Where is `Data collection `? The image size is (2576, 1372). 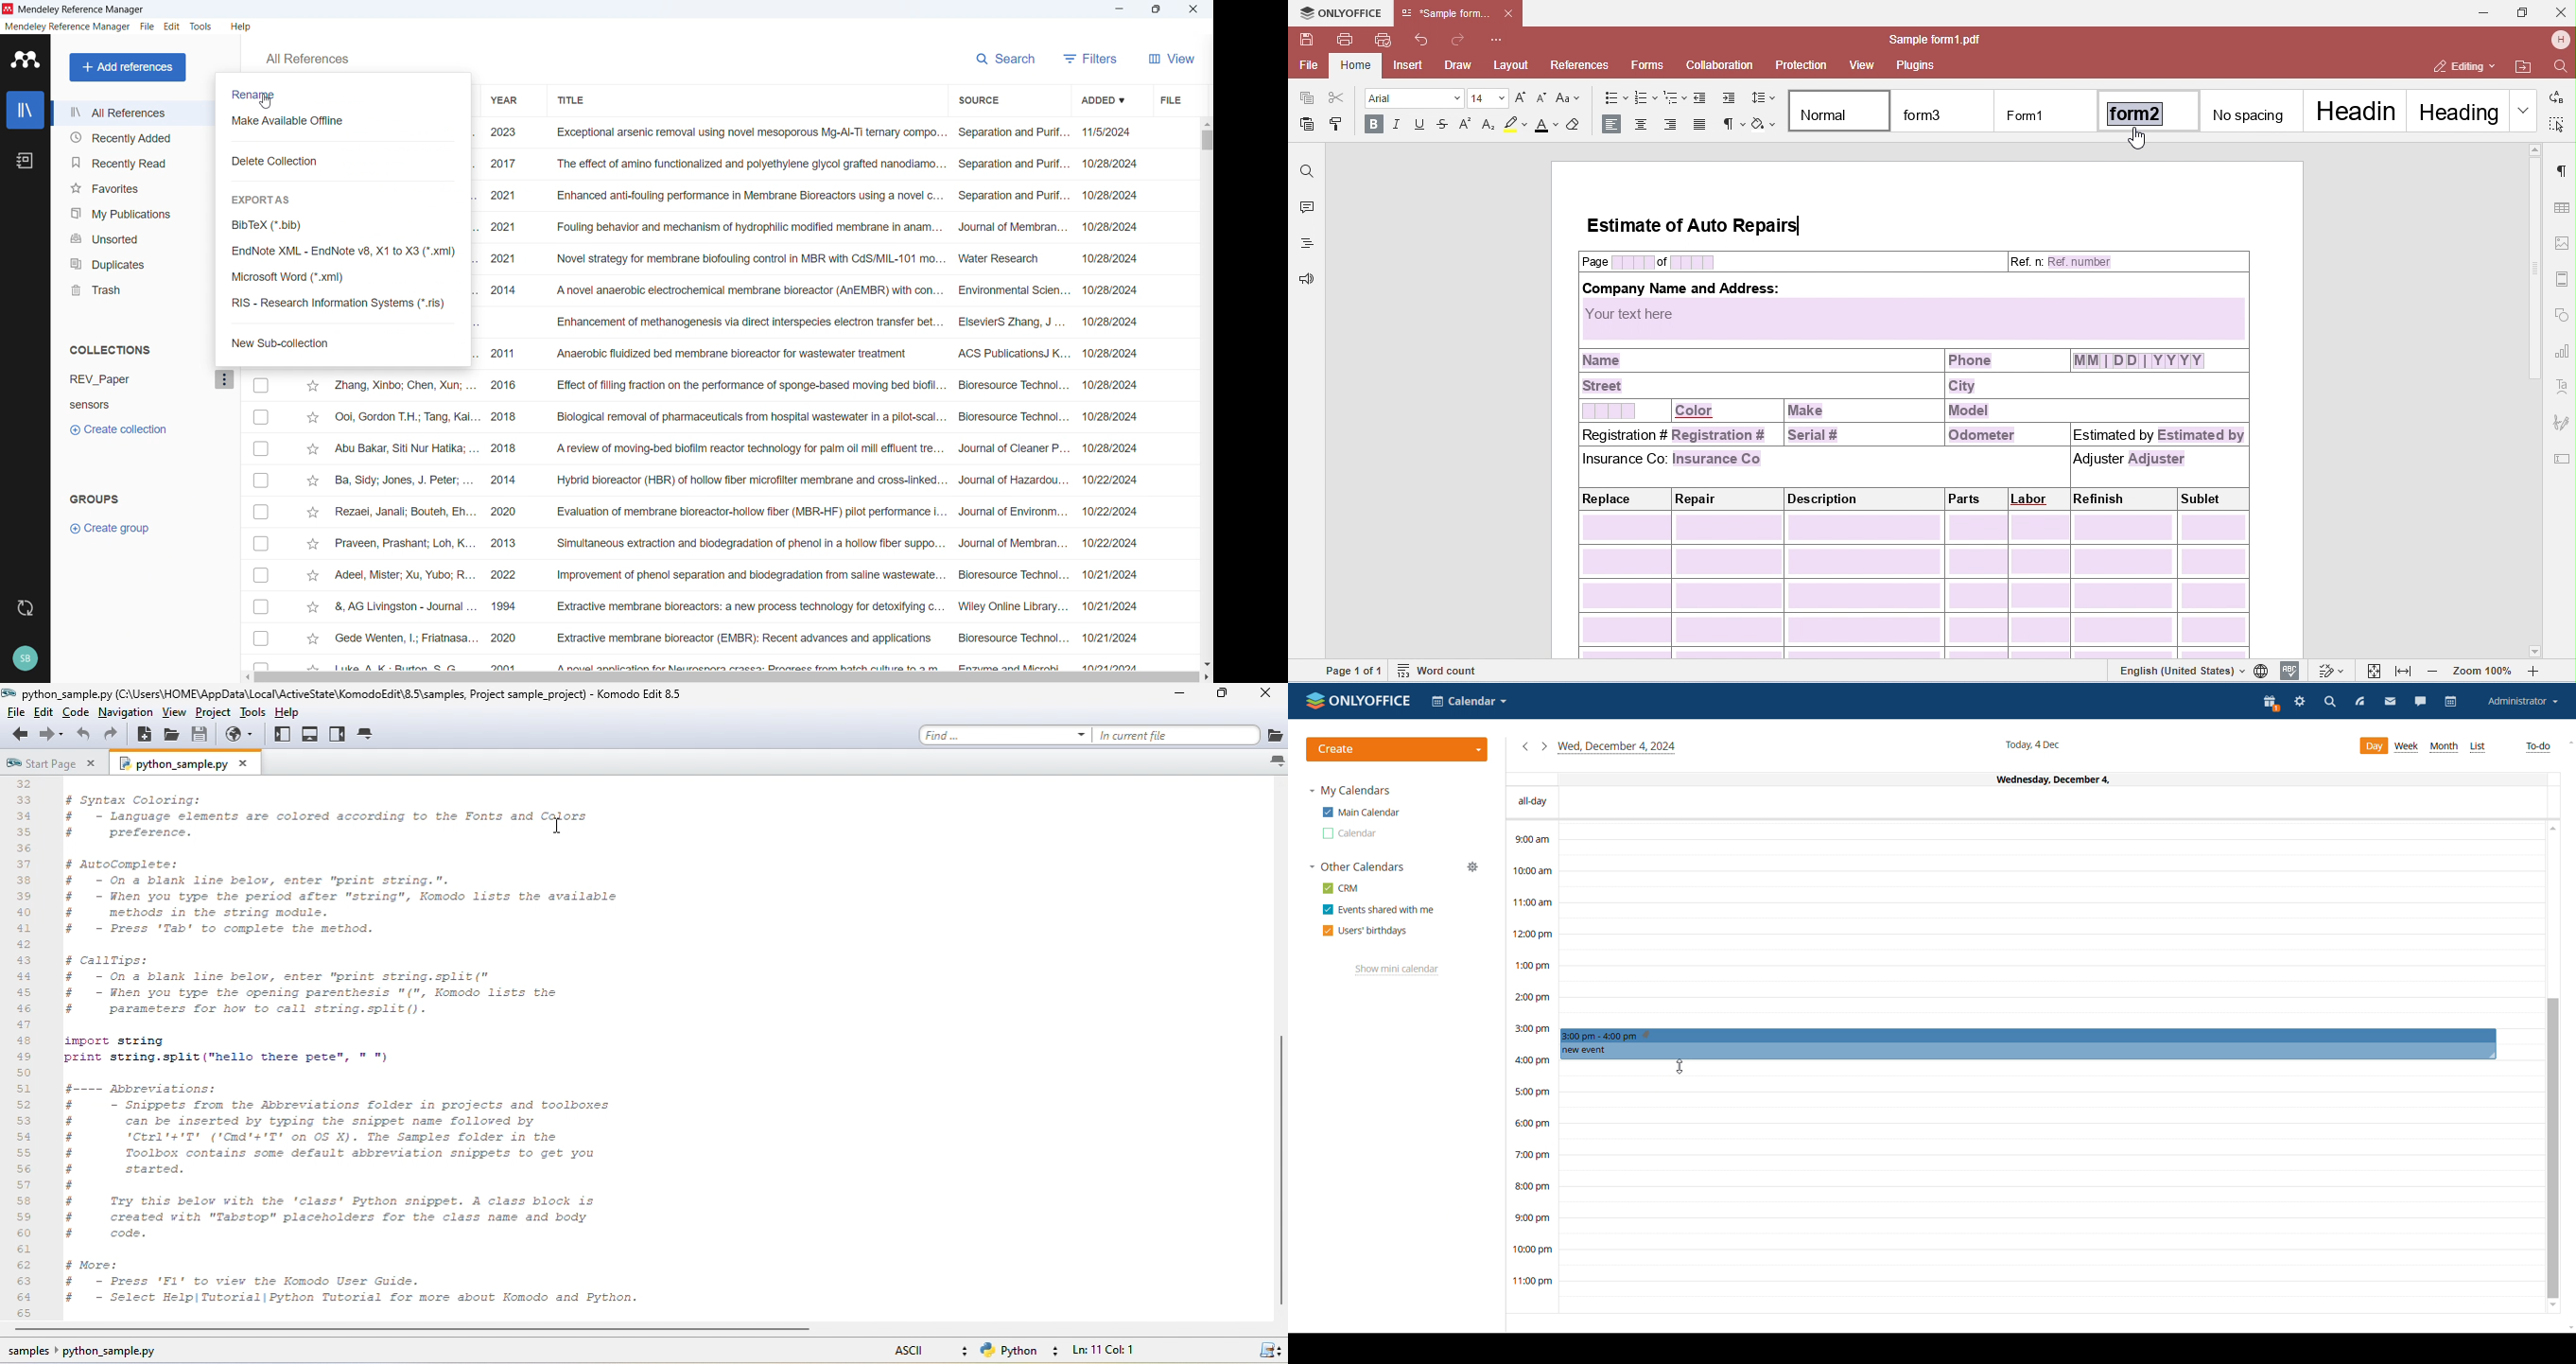
Data collection  is located at coordinates (278, 160).